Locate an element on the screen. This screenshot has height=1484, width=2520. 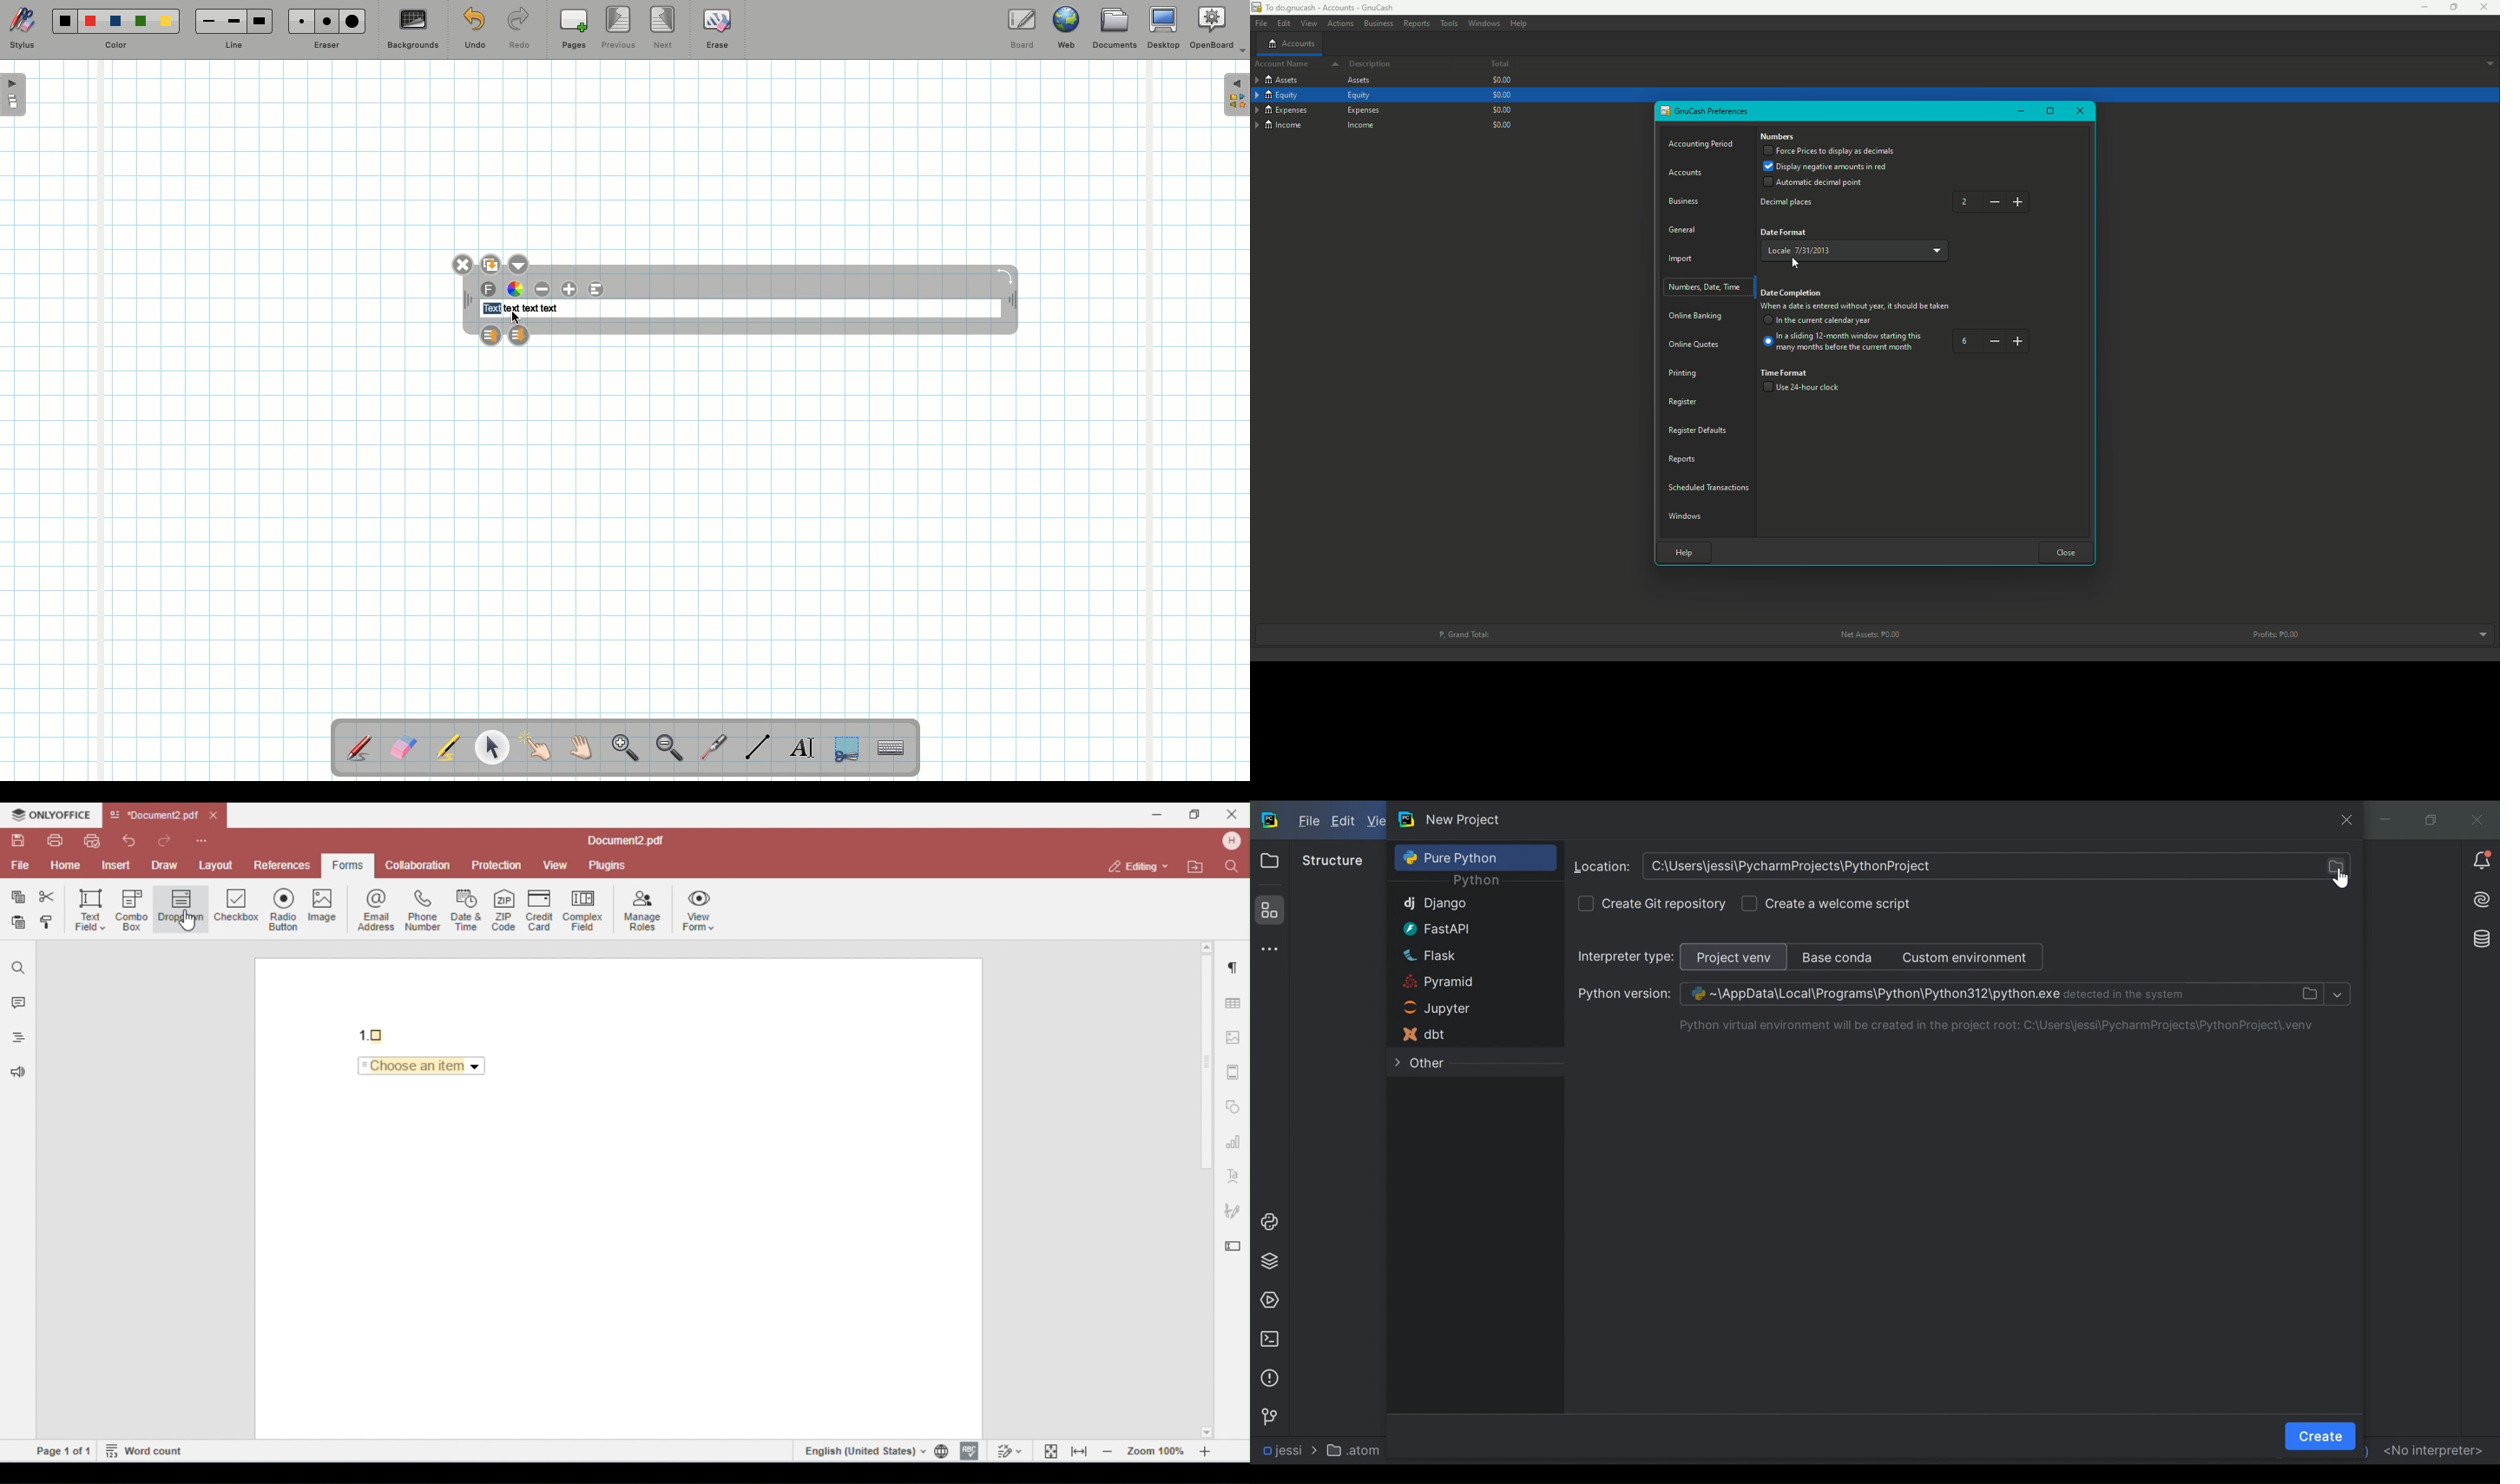
close is located at coordinates (2348, 821).